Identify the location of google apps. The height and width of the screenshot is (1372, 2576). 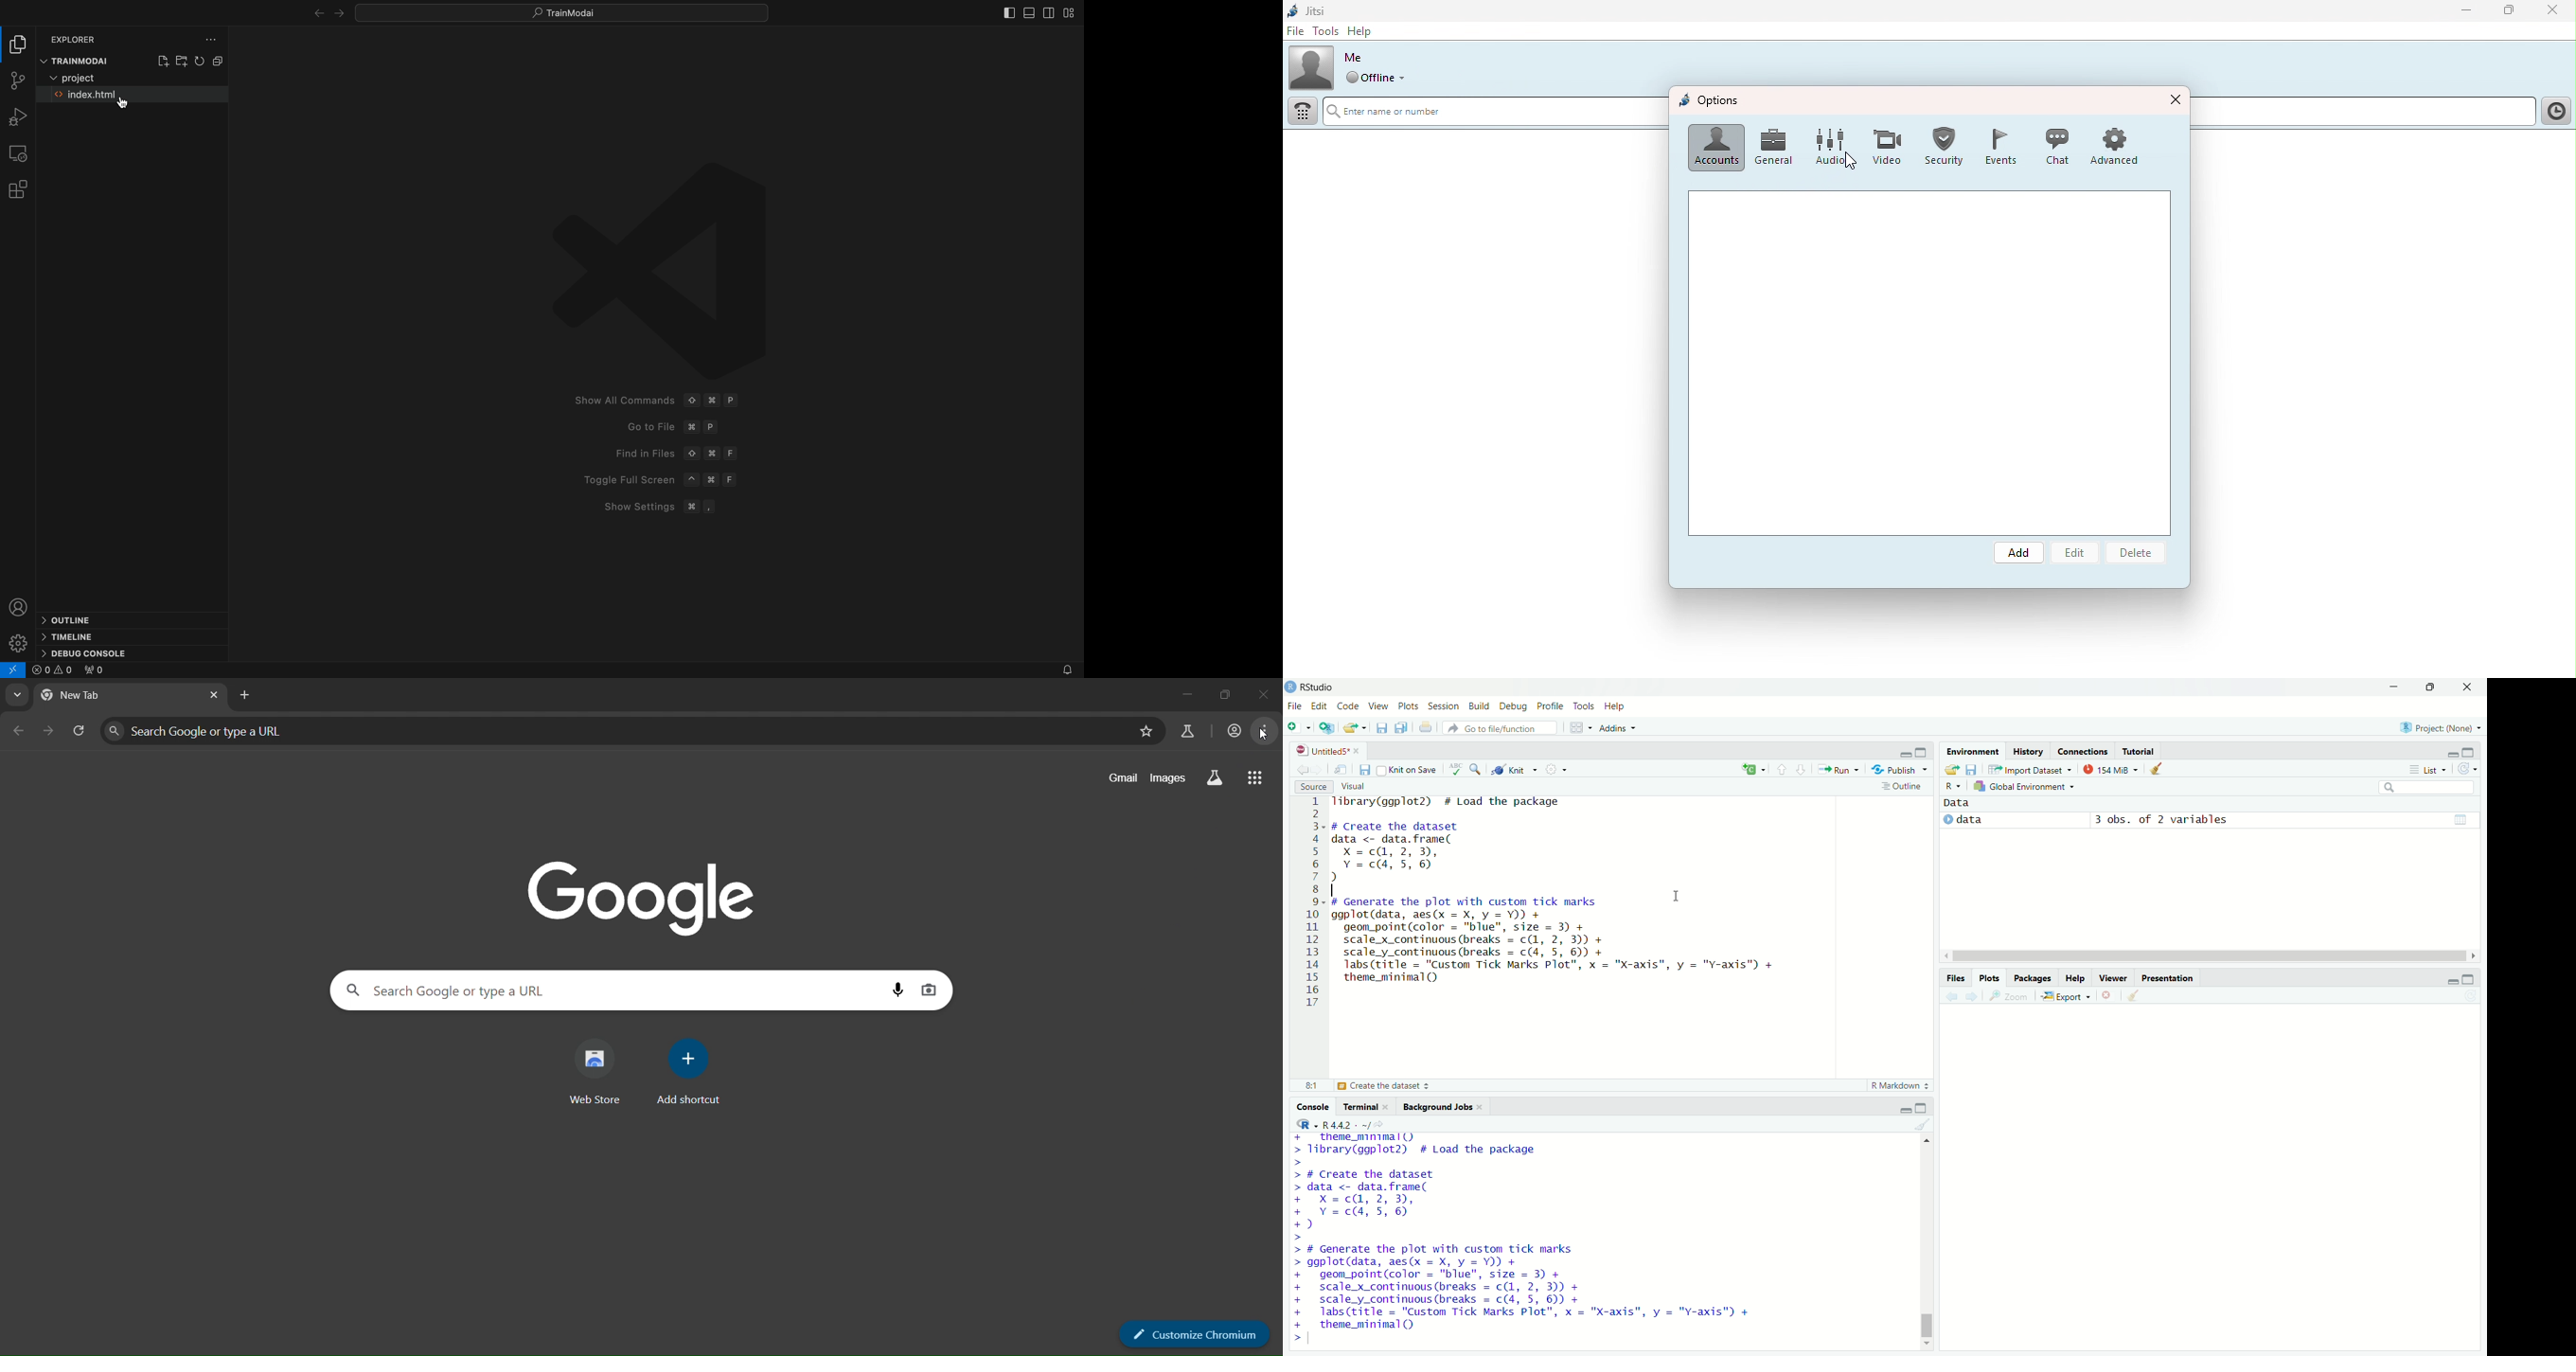
(1255, 778).